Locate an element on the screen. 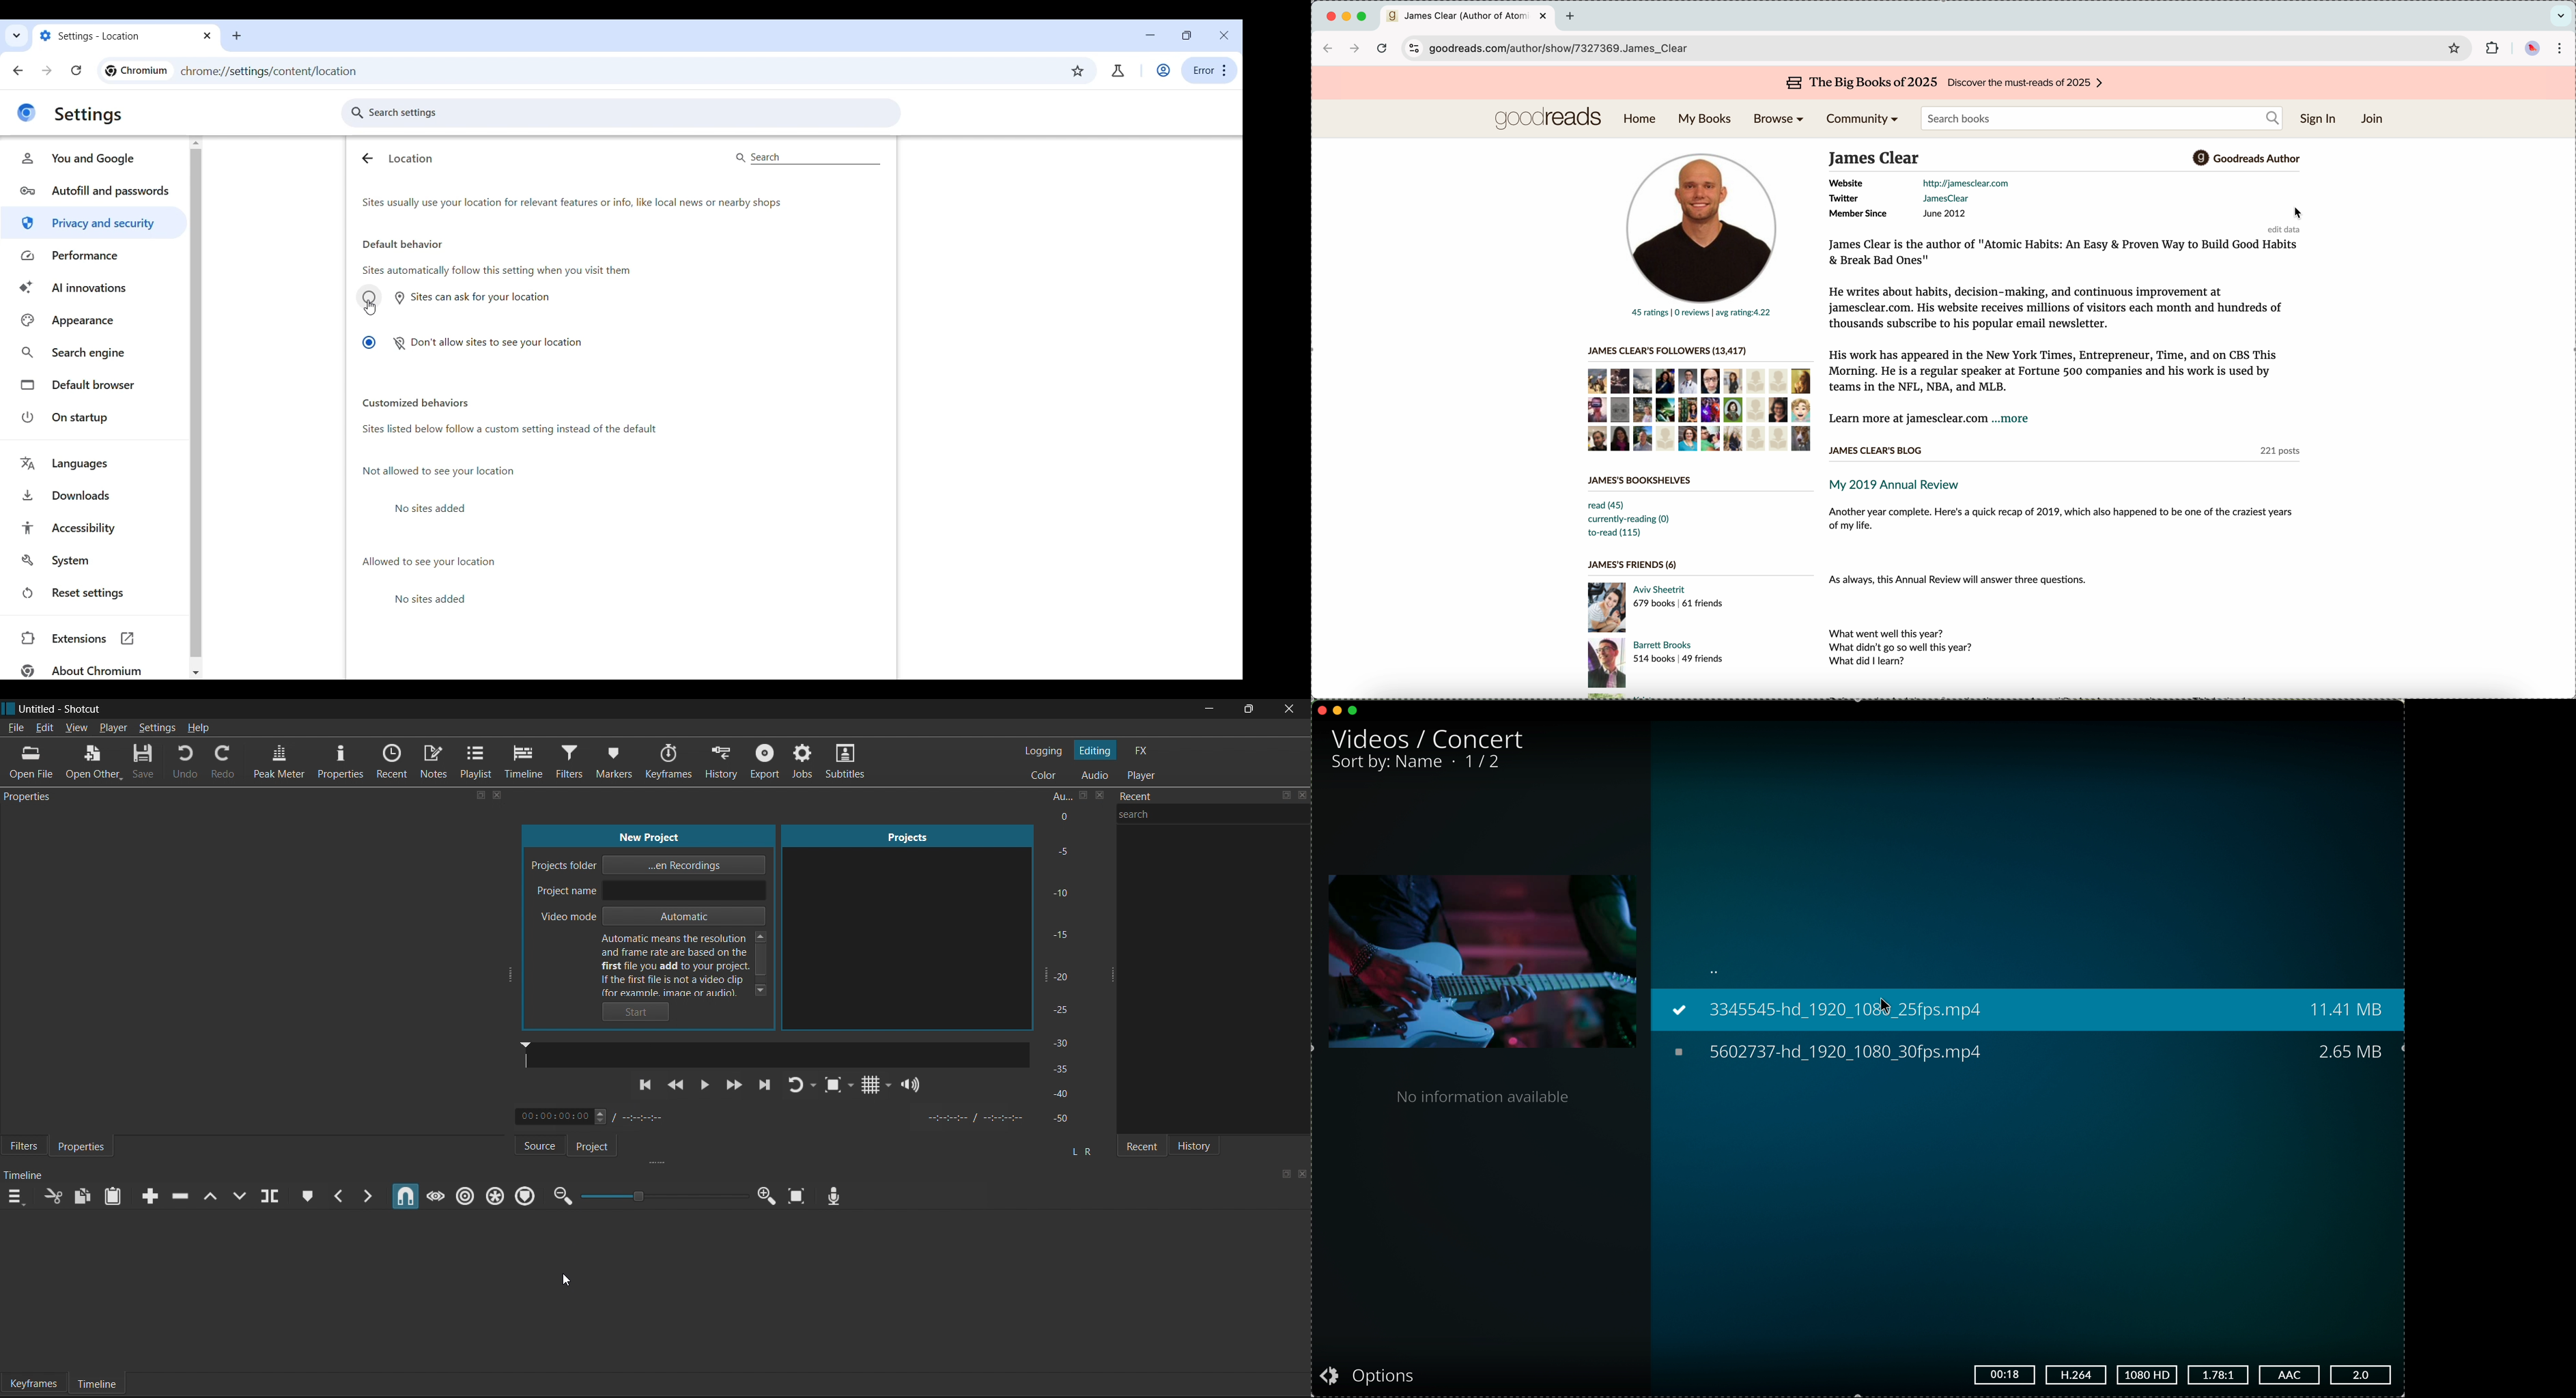 This screenshot has height=1400, width=2576. close is located at coordinates (1303, 798).